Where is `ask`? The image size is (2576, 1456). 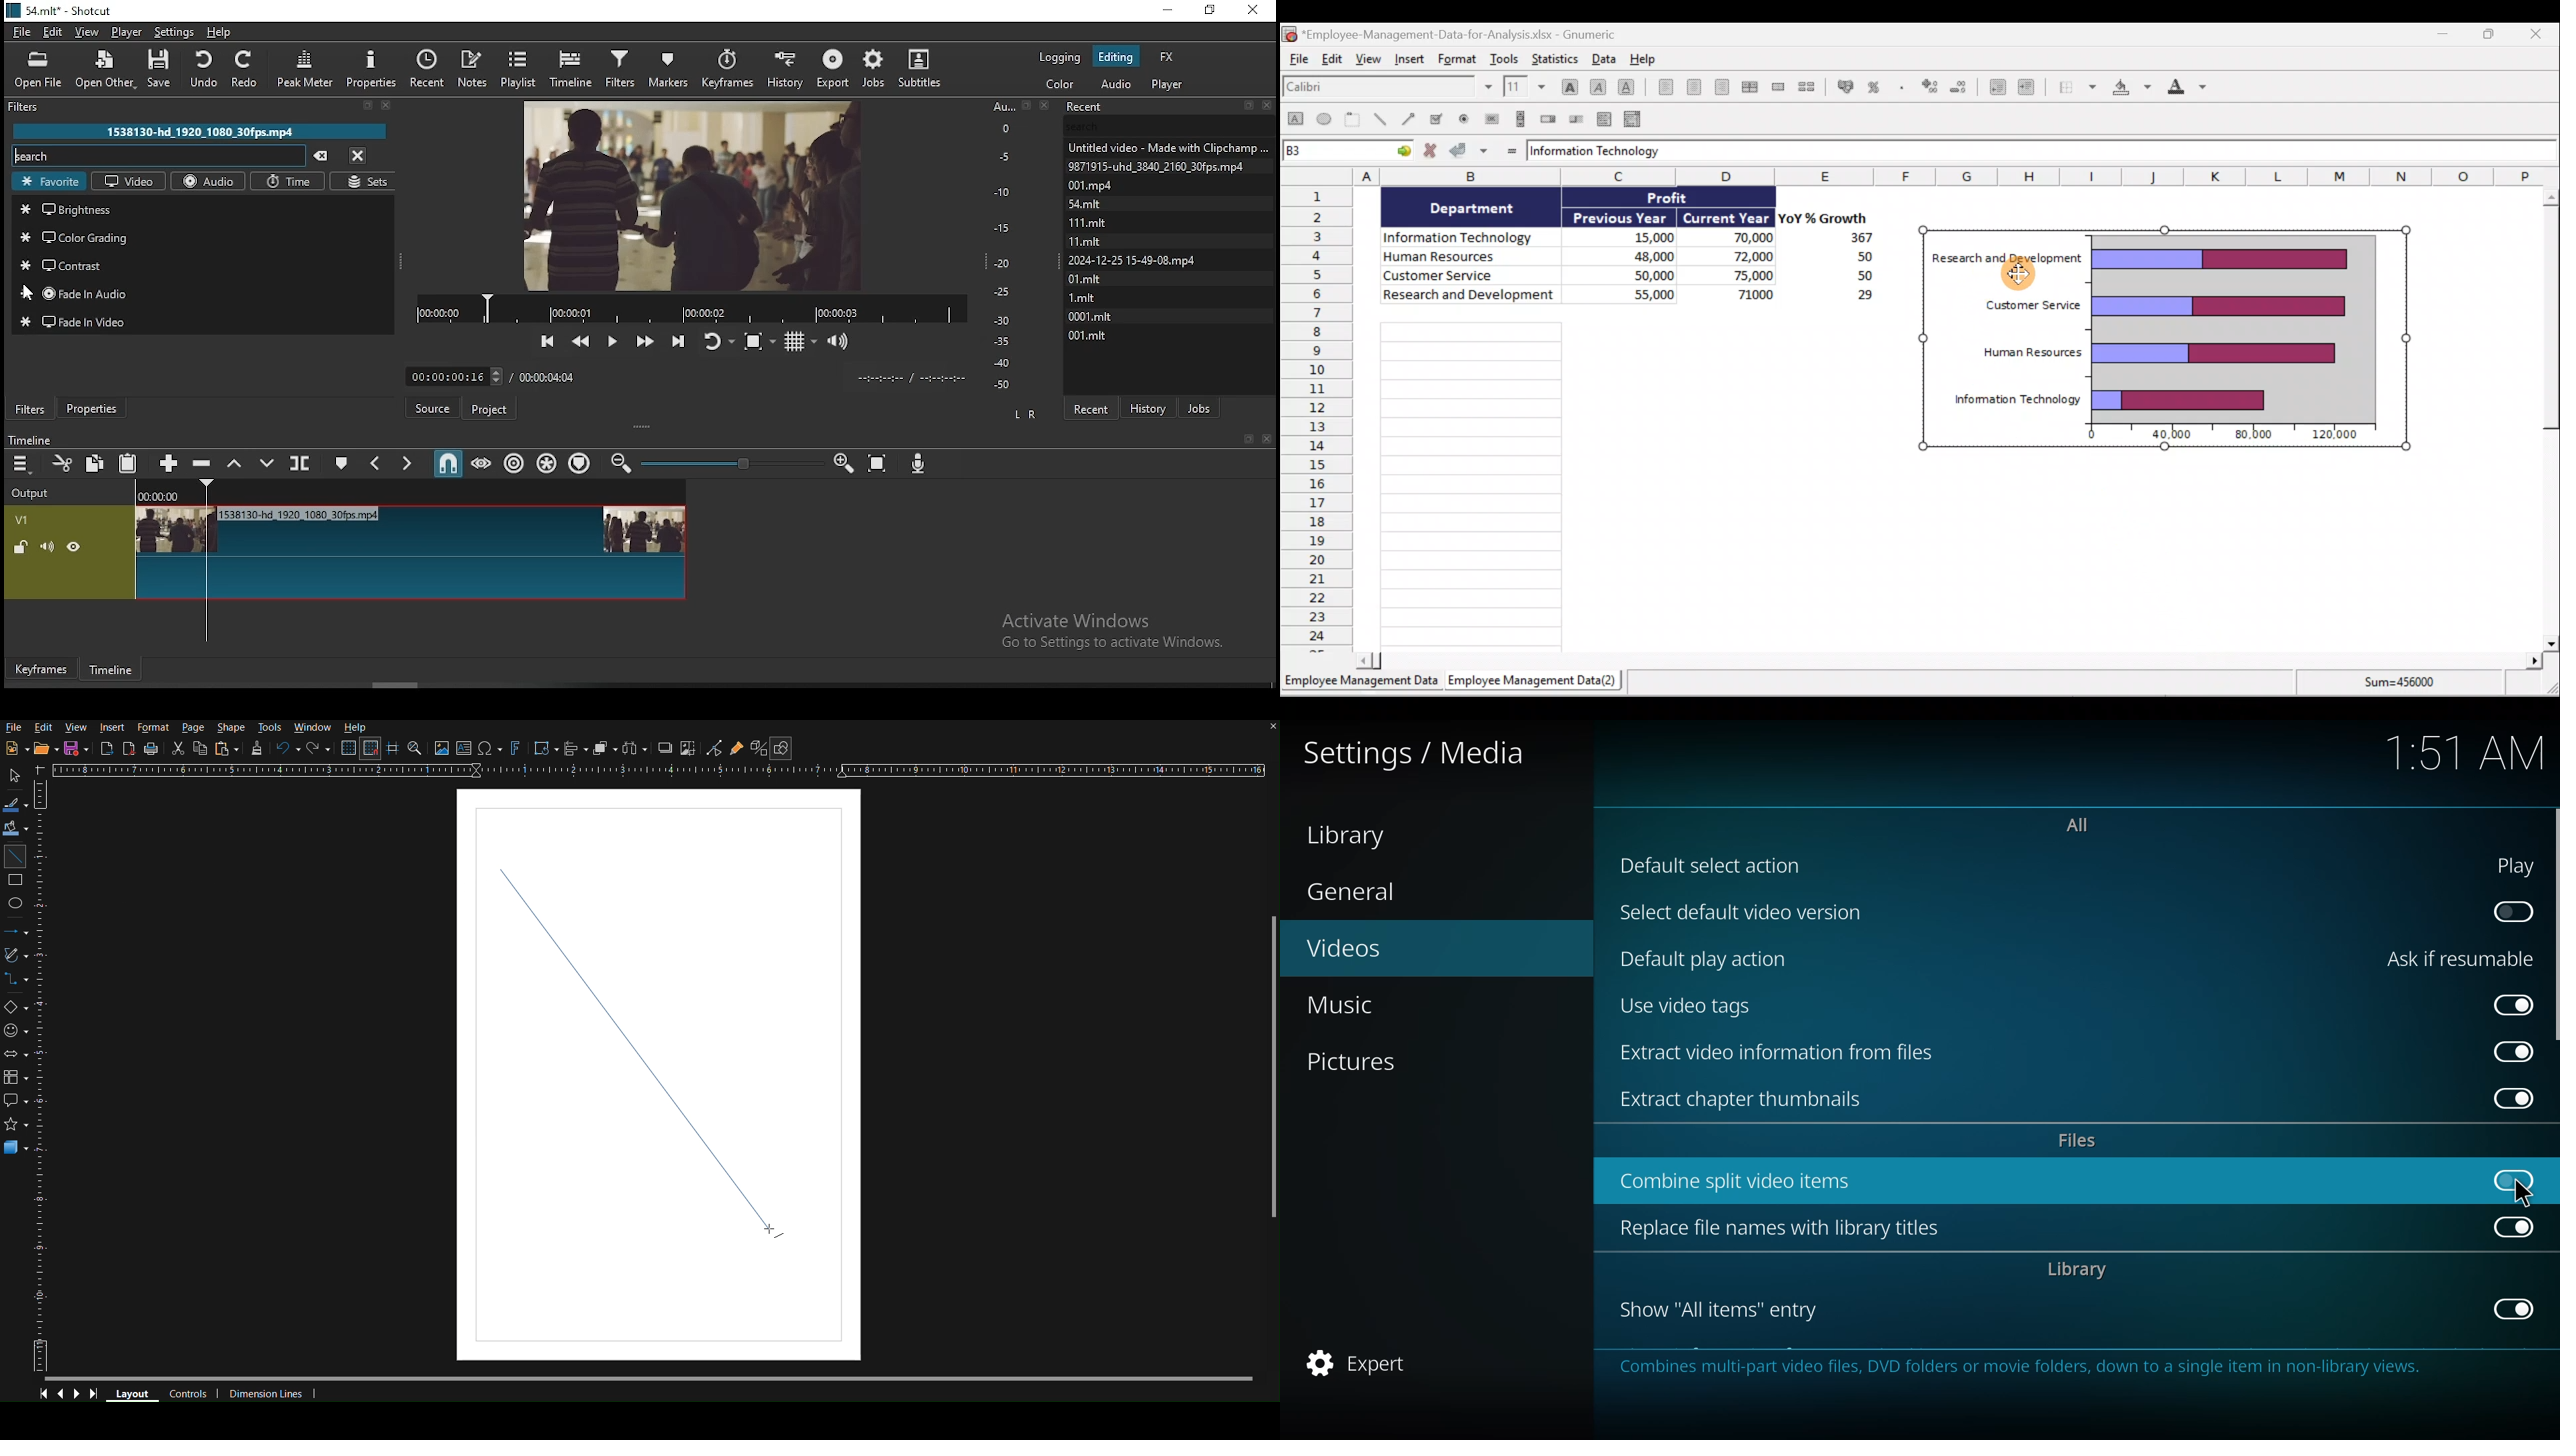 ask is located at coordinates (2455, 959).